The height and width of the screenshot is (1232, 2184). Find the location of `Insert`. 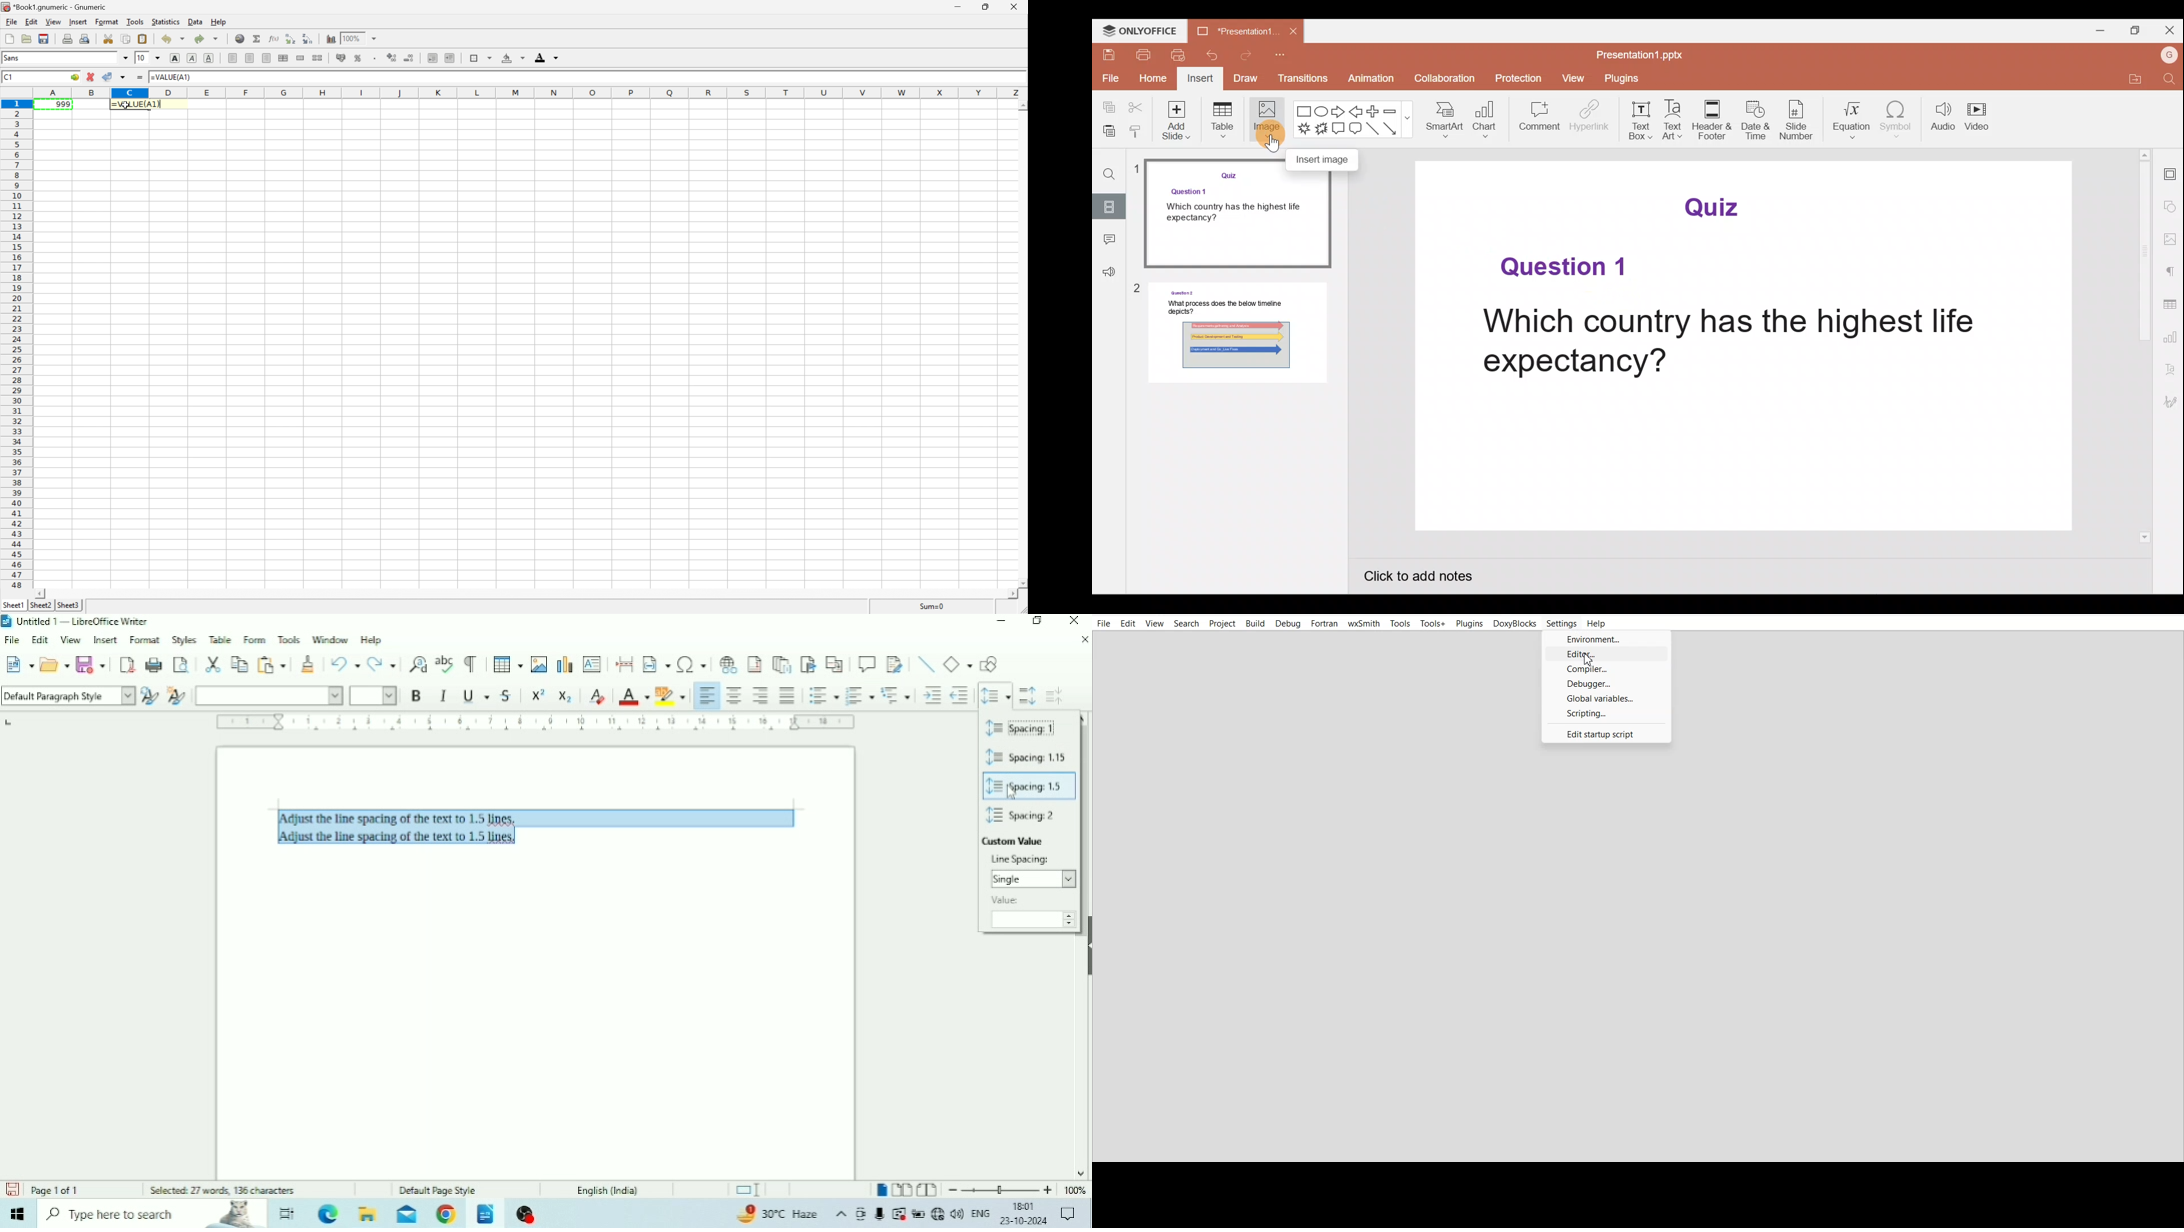

Insert is located at coordinates (1202, 78).